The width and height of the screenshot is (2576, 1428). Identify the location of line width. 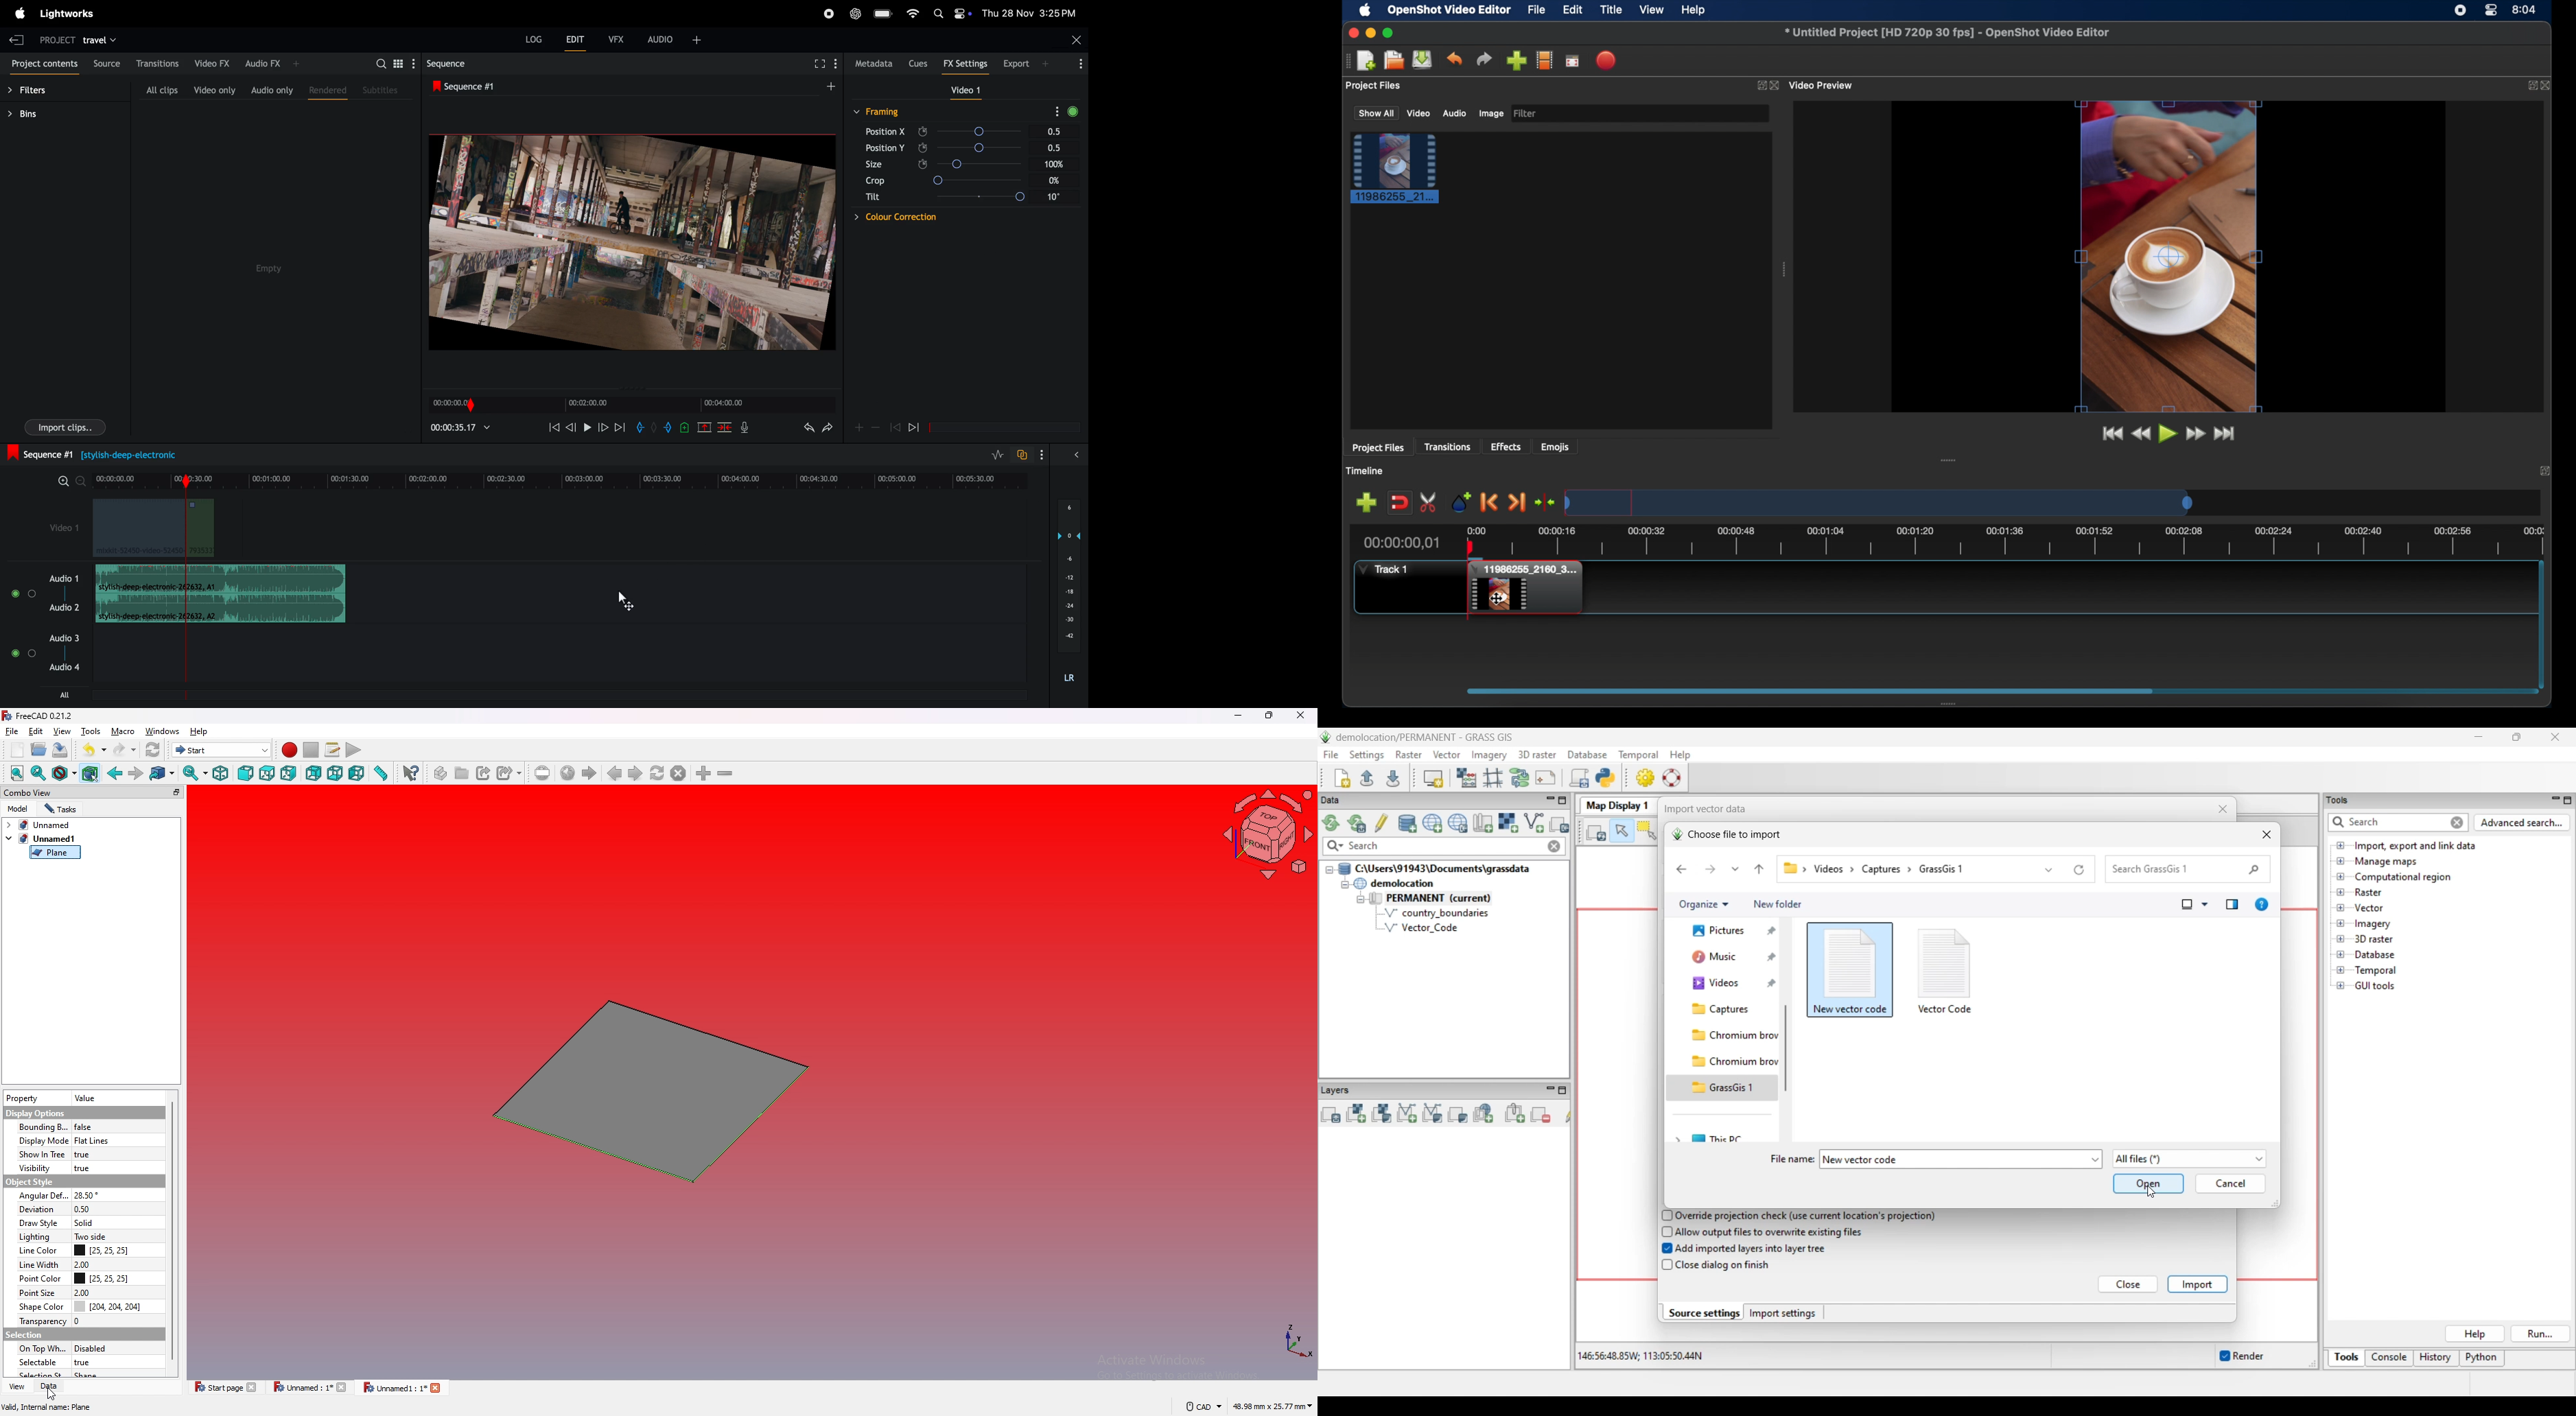
(36, 1265).